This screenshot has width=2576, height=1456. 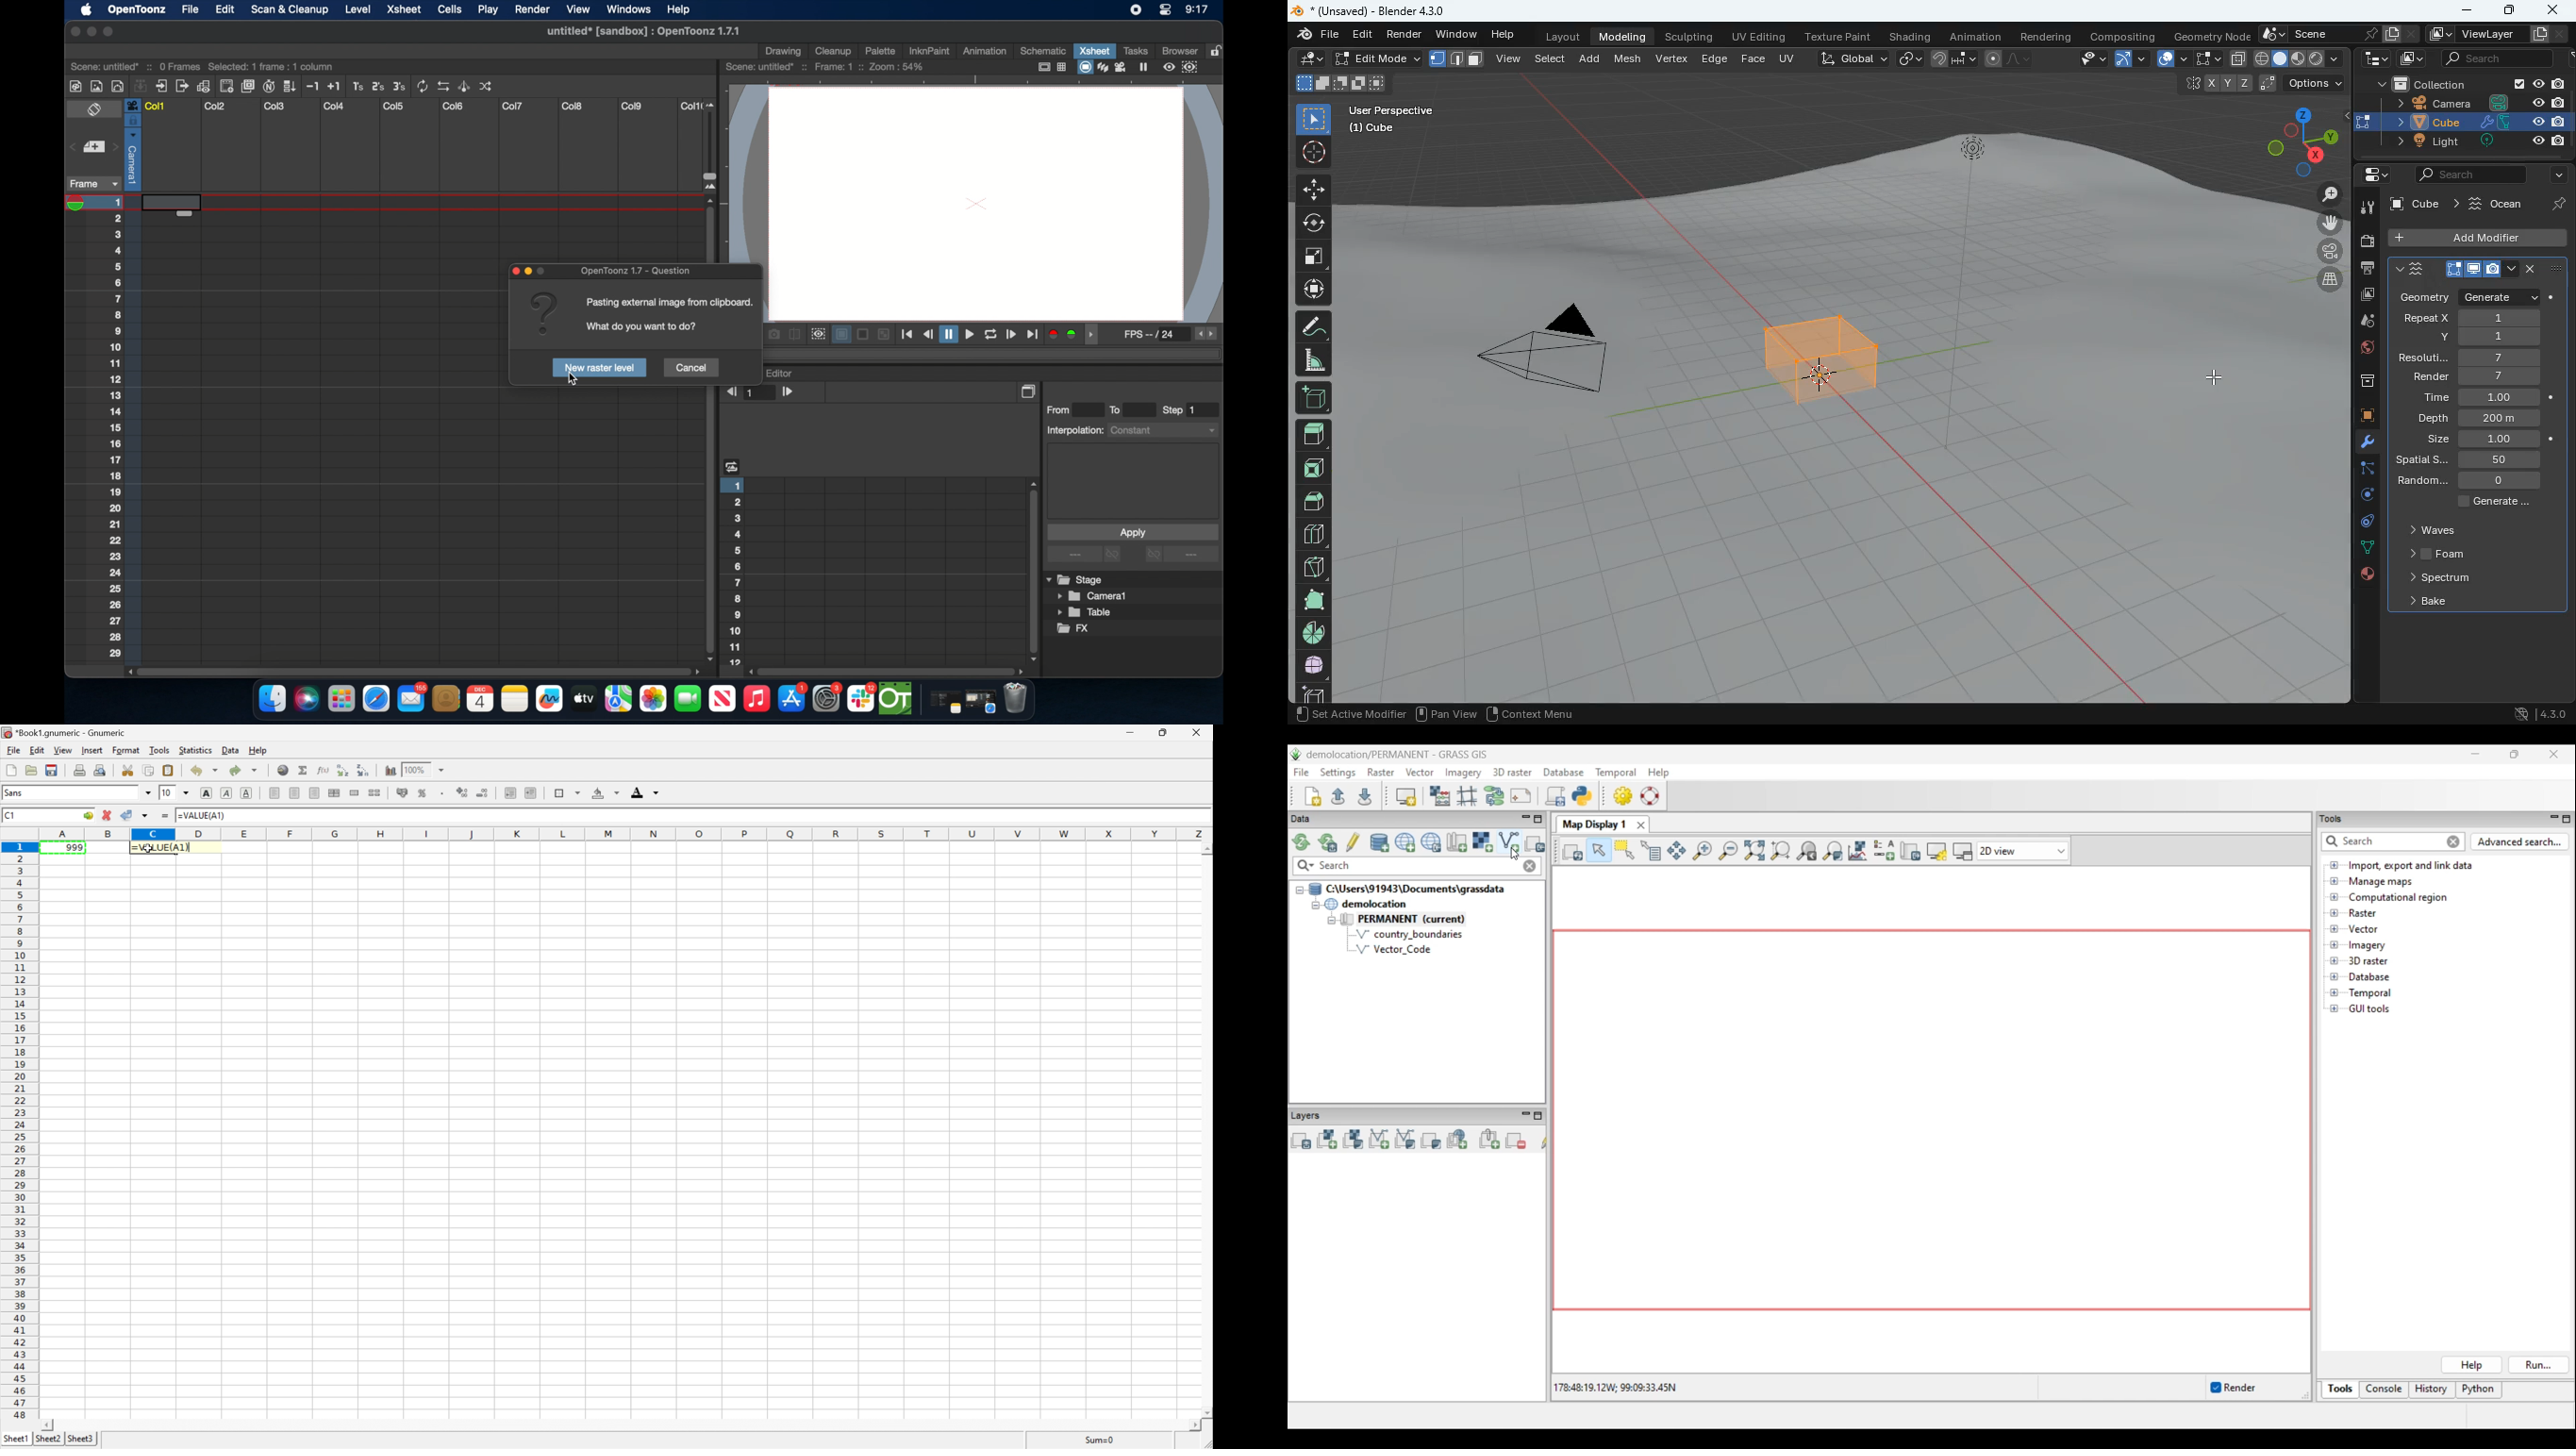 What do you see at coordinates (531, 792) in the screenshot?
I see `increase indent` at bounding box center [531, 792].